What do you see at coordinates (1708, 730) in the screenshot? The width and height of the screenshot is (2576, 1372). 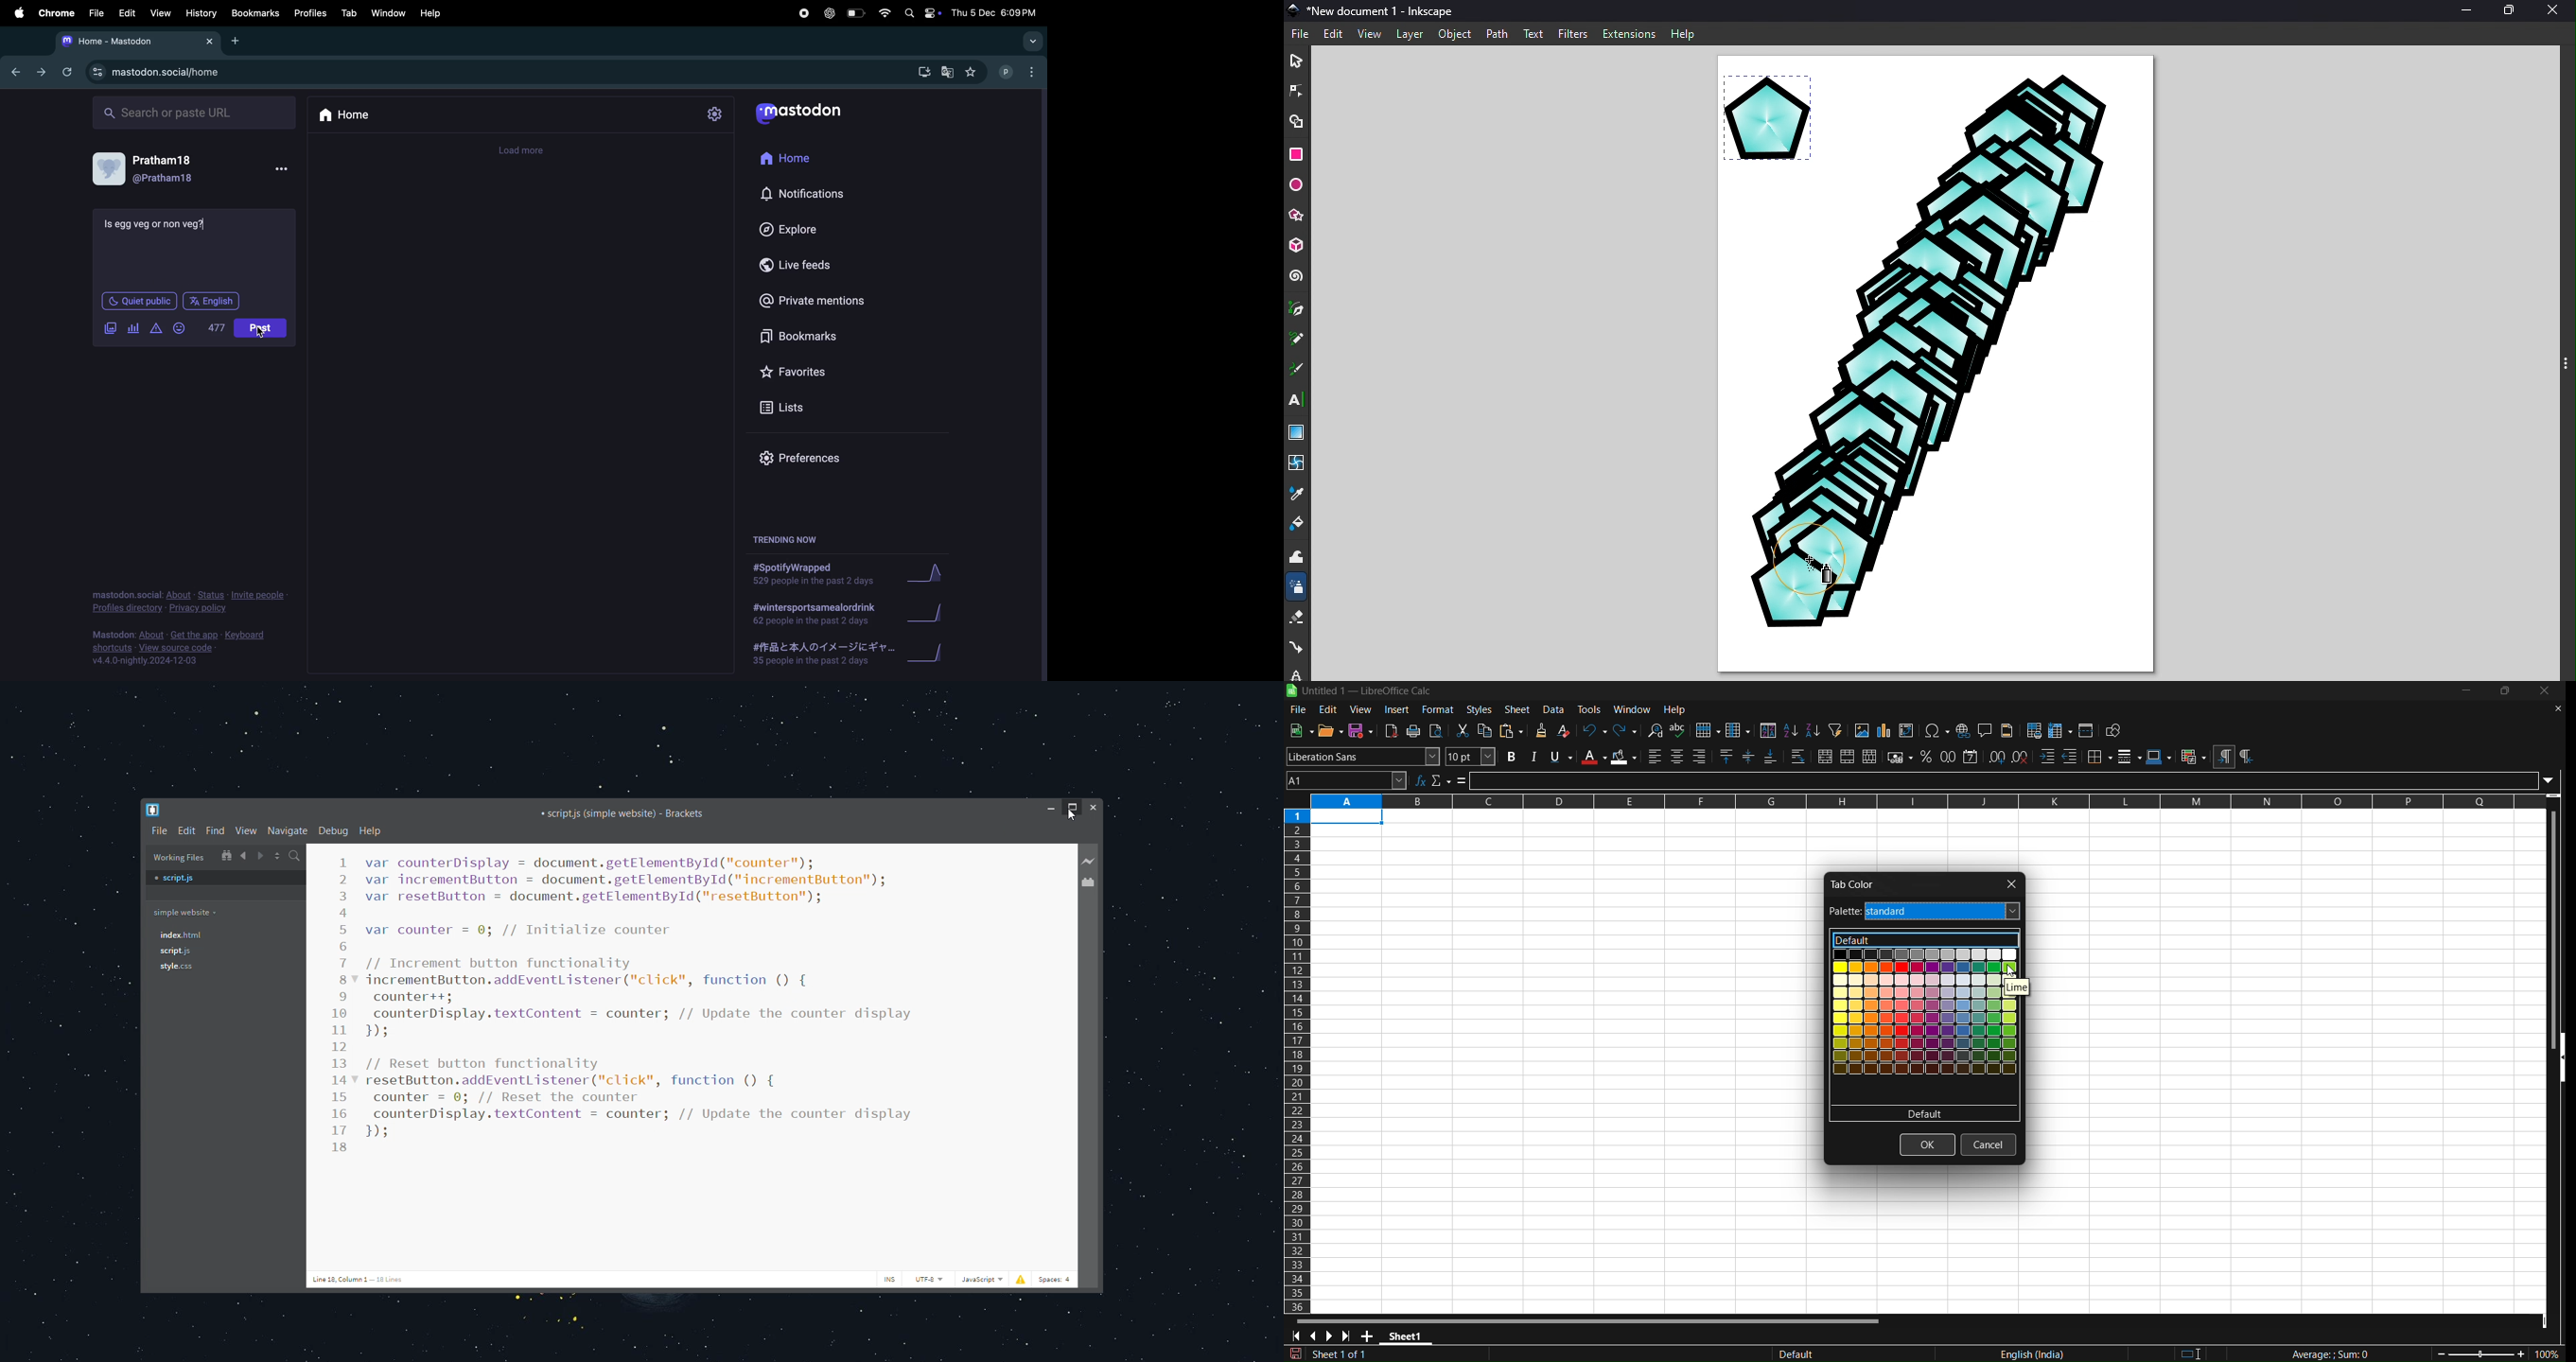 I see `row` at bounding box center [1708, 730].